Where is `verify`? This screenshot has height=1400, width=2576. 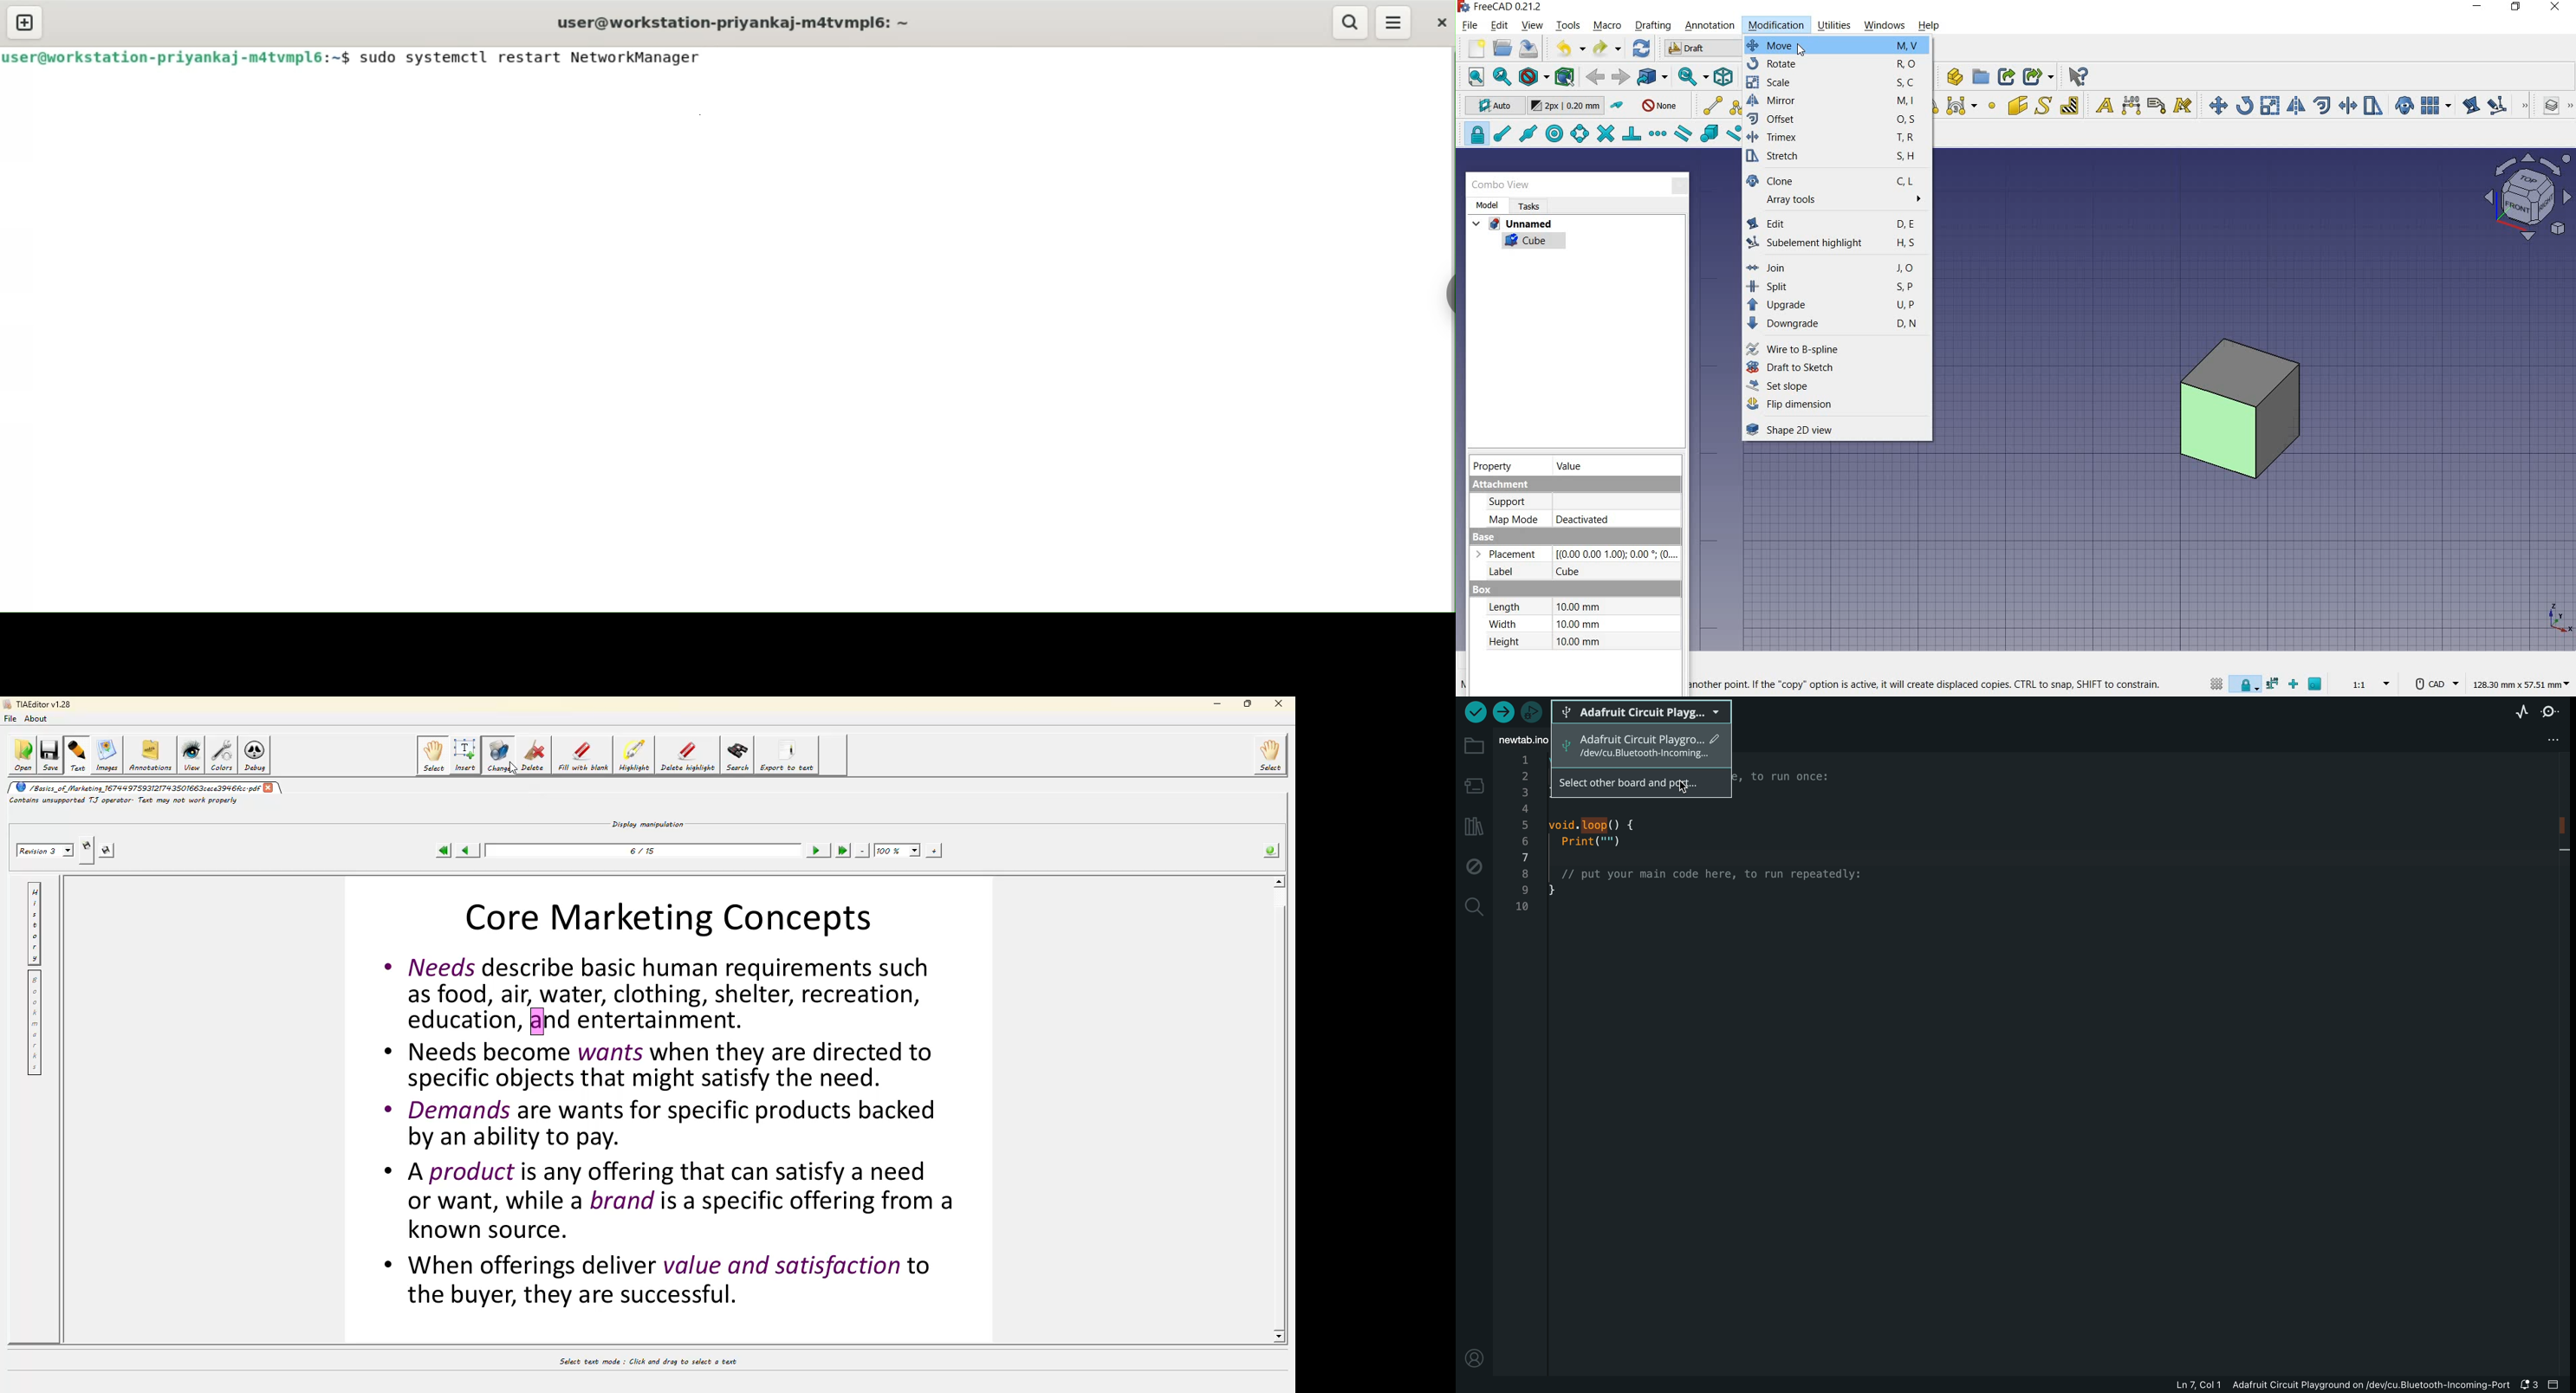
verify is located at coordinates (1474, 714).